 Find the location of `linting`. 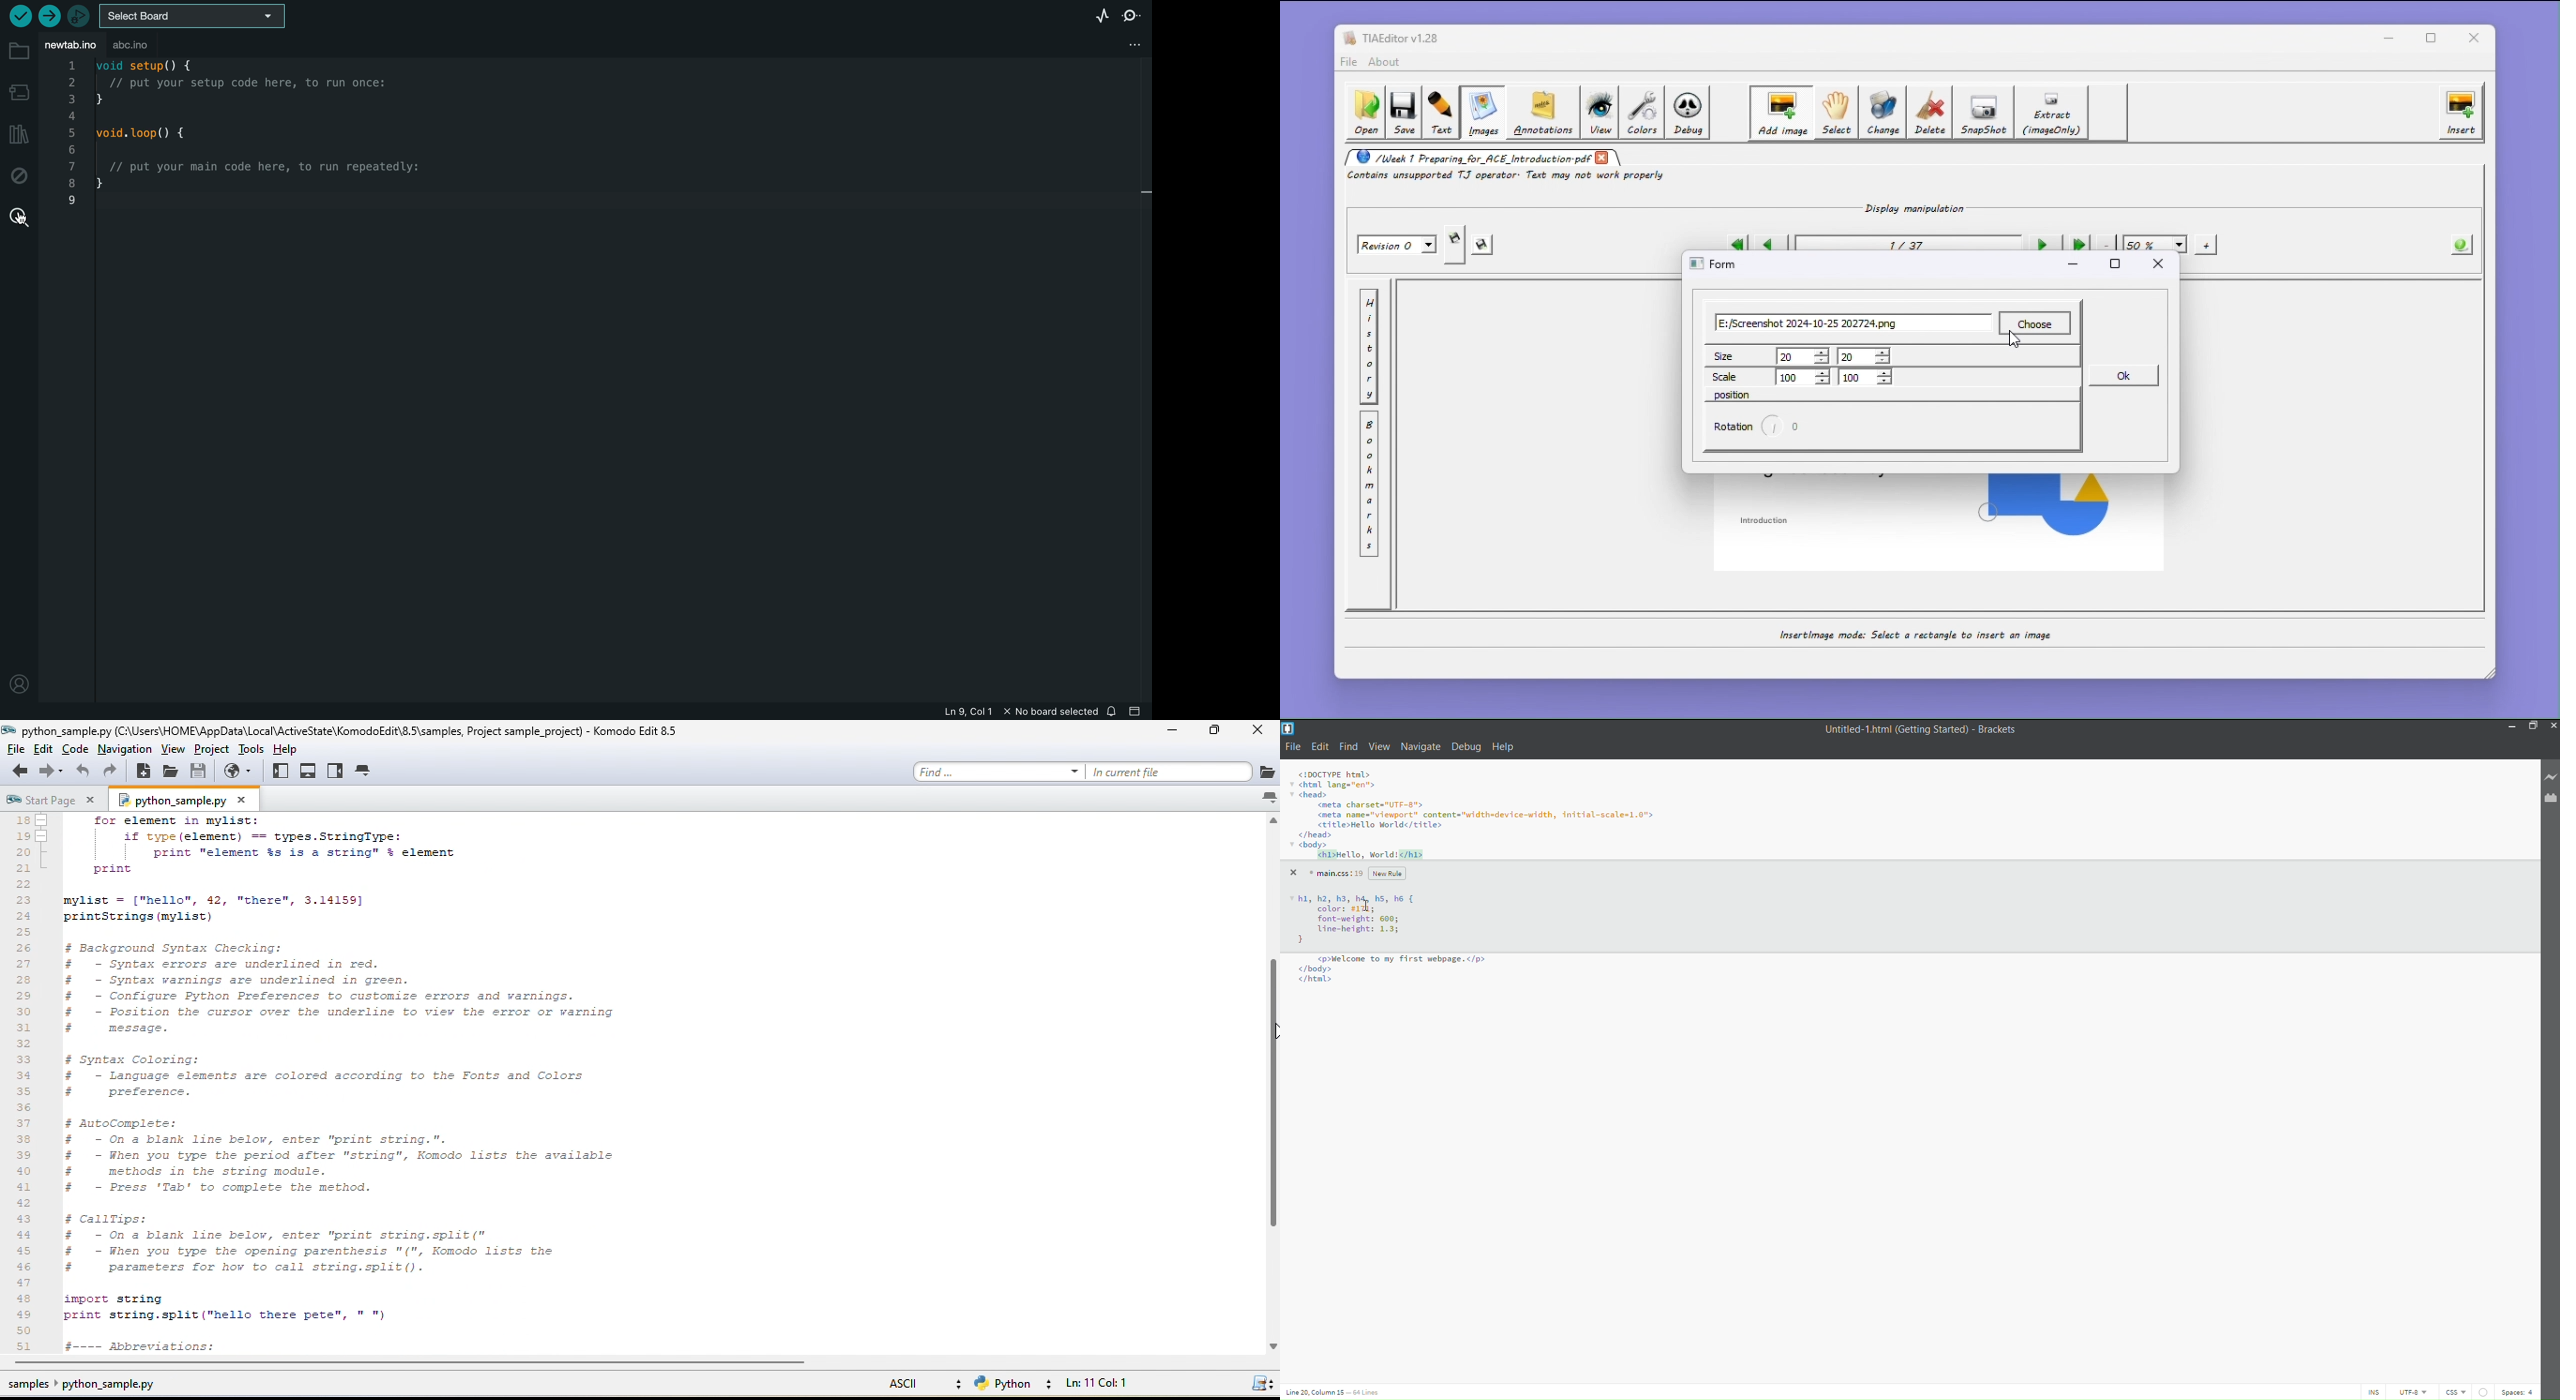

linting is located at coordinates (2481, 1390).